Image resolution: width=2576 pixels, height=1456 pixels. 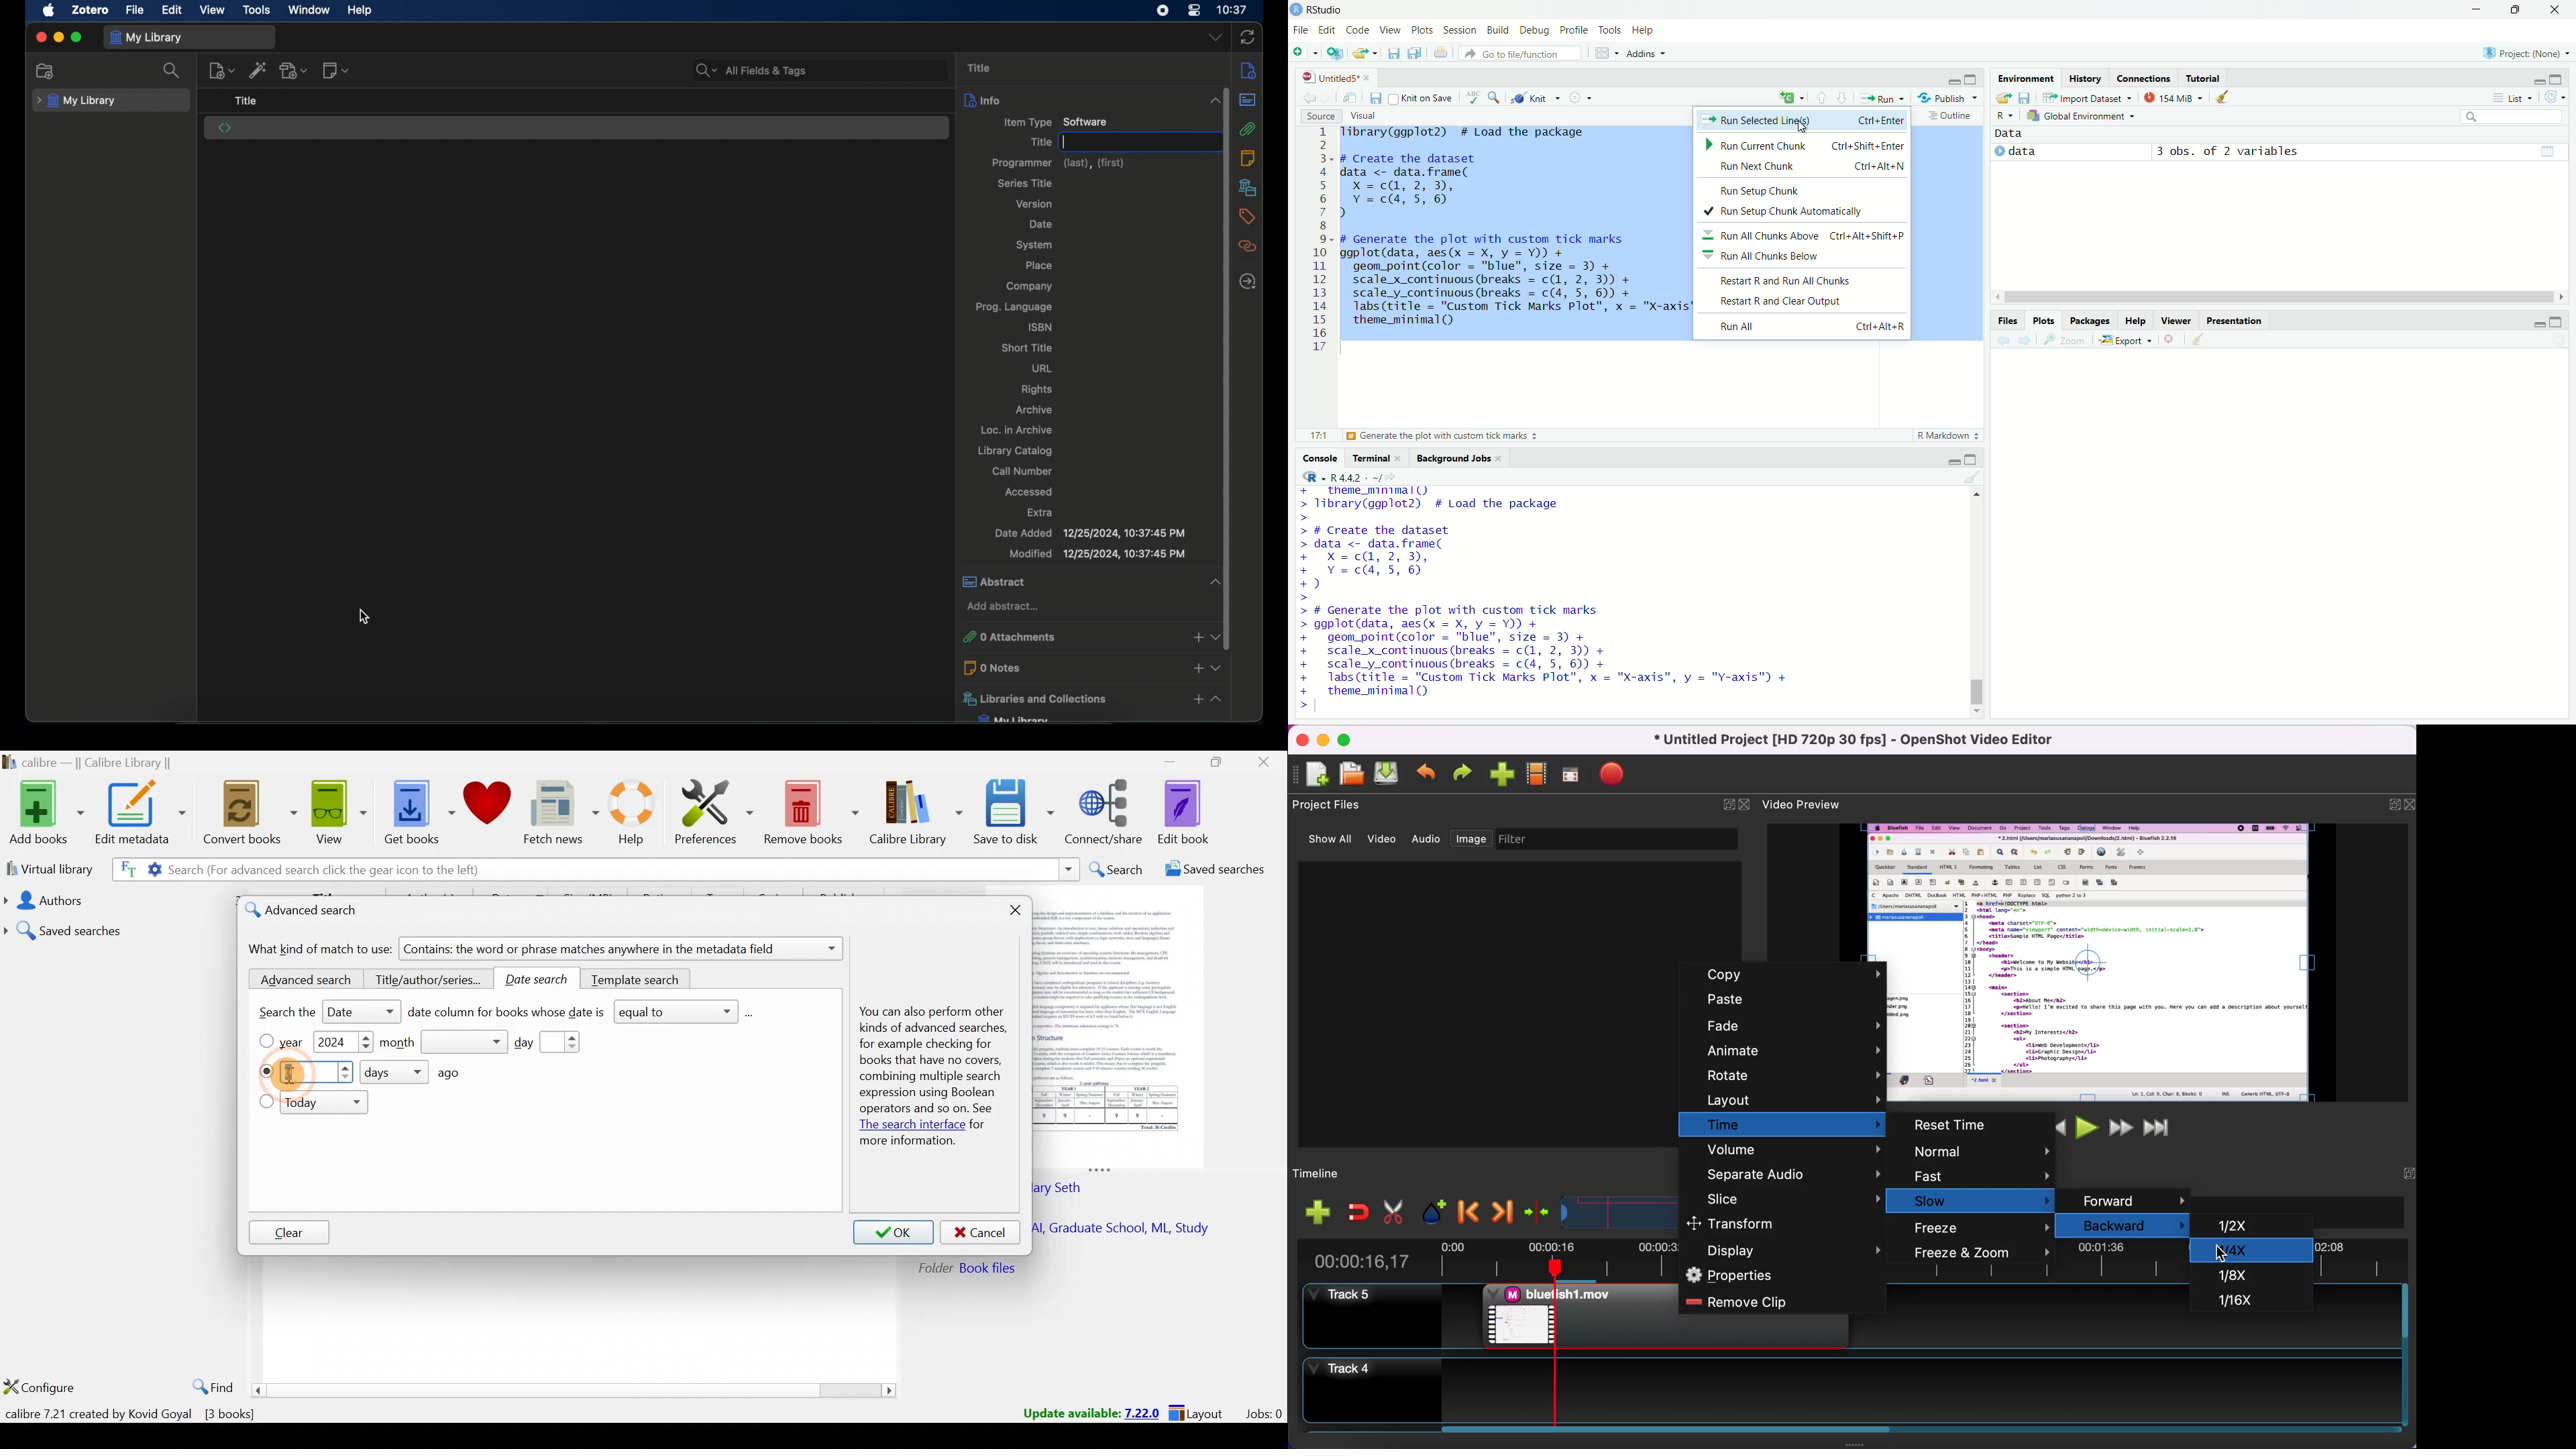 What do you see at coordinates (133, 1414) in the screenshot?
I see `calibre 7.21 created by Kovid Goyal [3 books]` at bounding box center [133, 1414].